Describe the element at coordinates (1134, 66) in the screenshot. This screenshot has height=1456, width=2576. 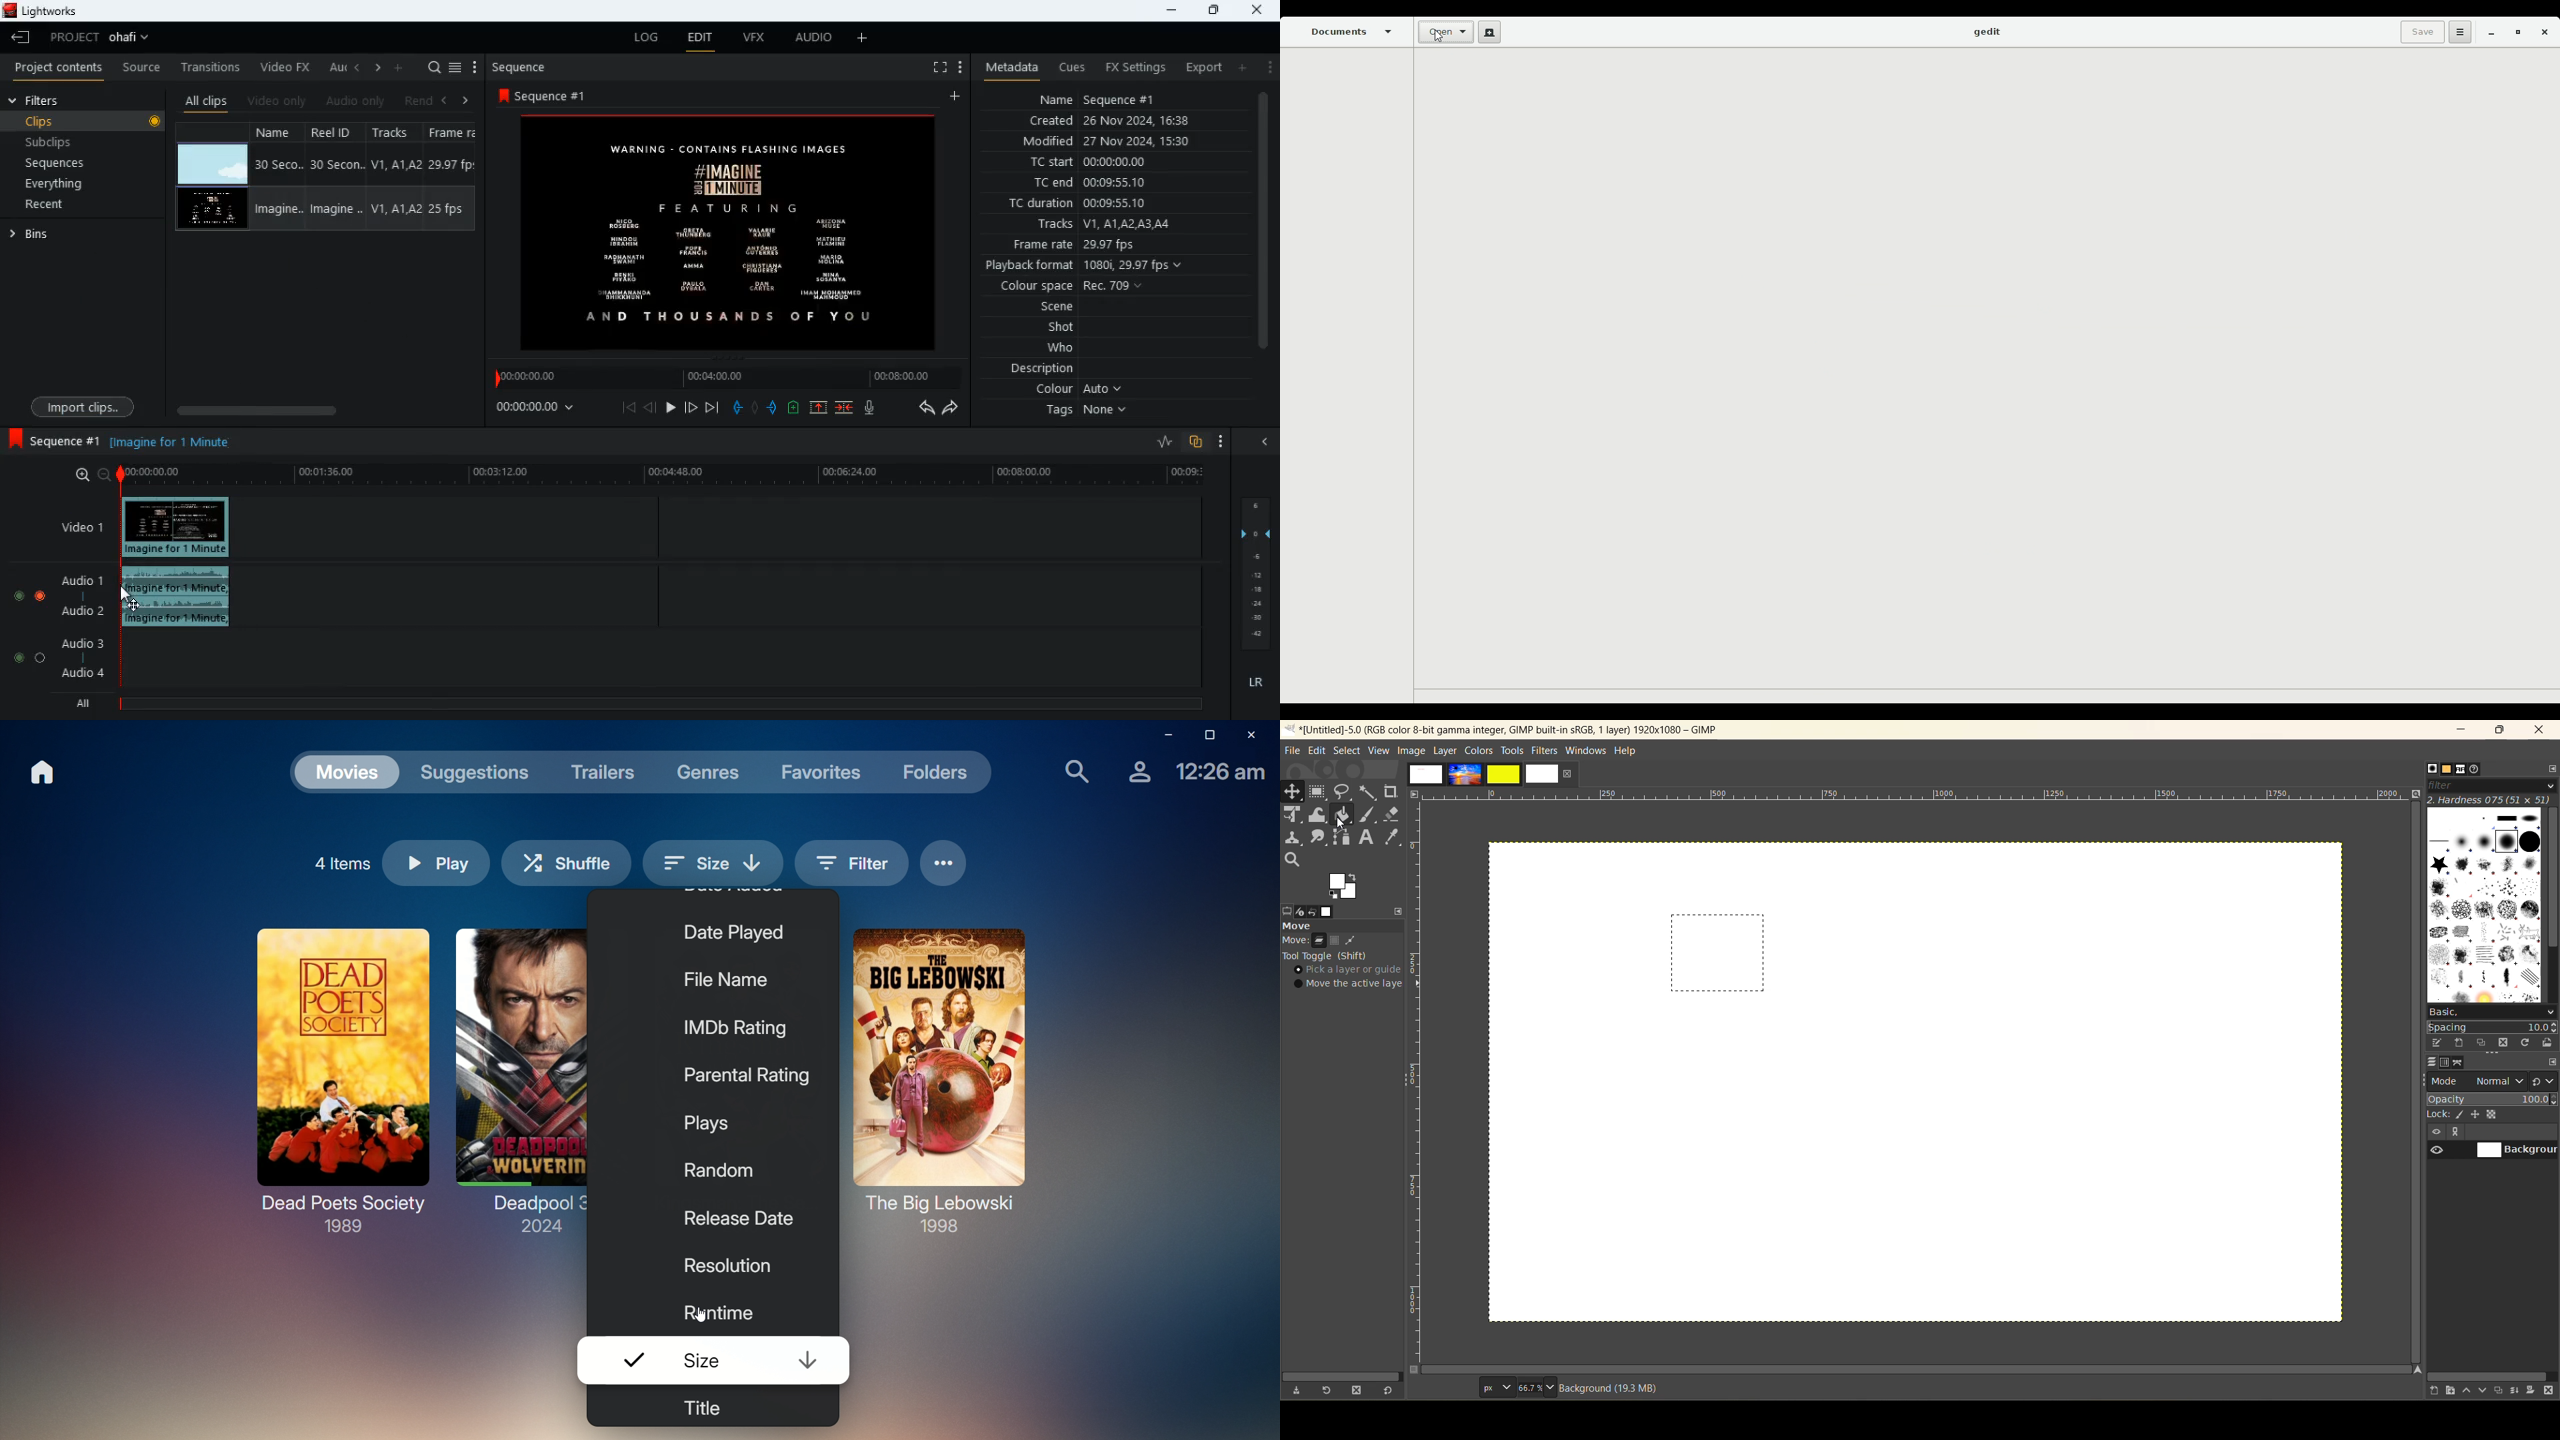
I see `fx settings` at that location.